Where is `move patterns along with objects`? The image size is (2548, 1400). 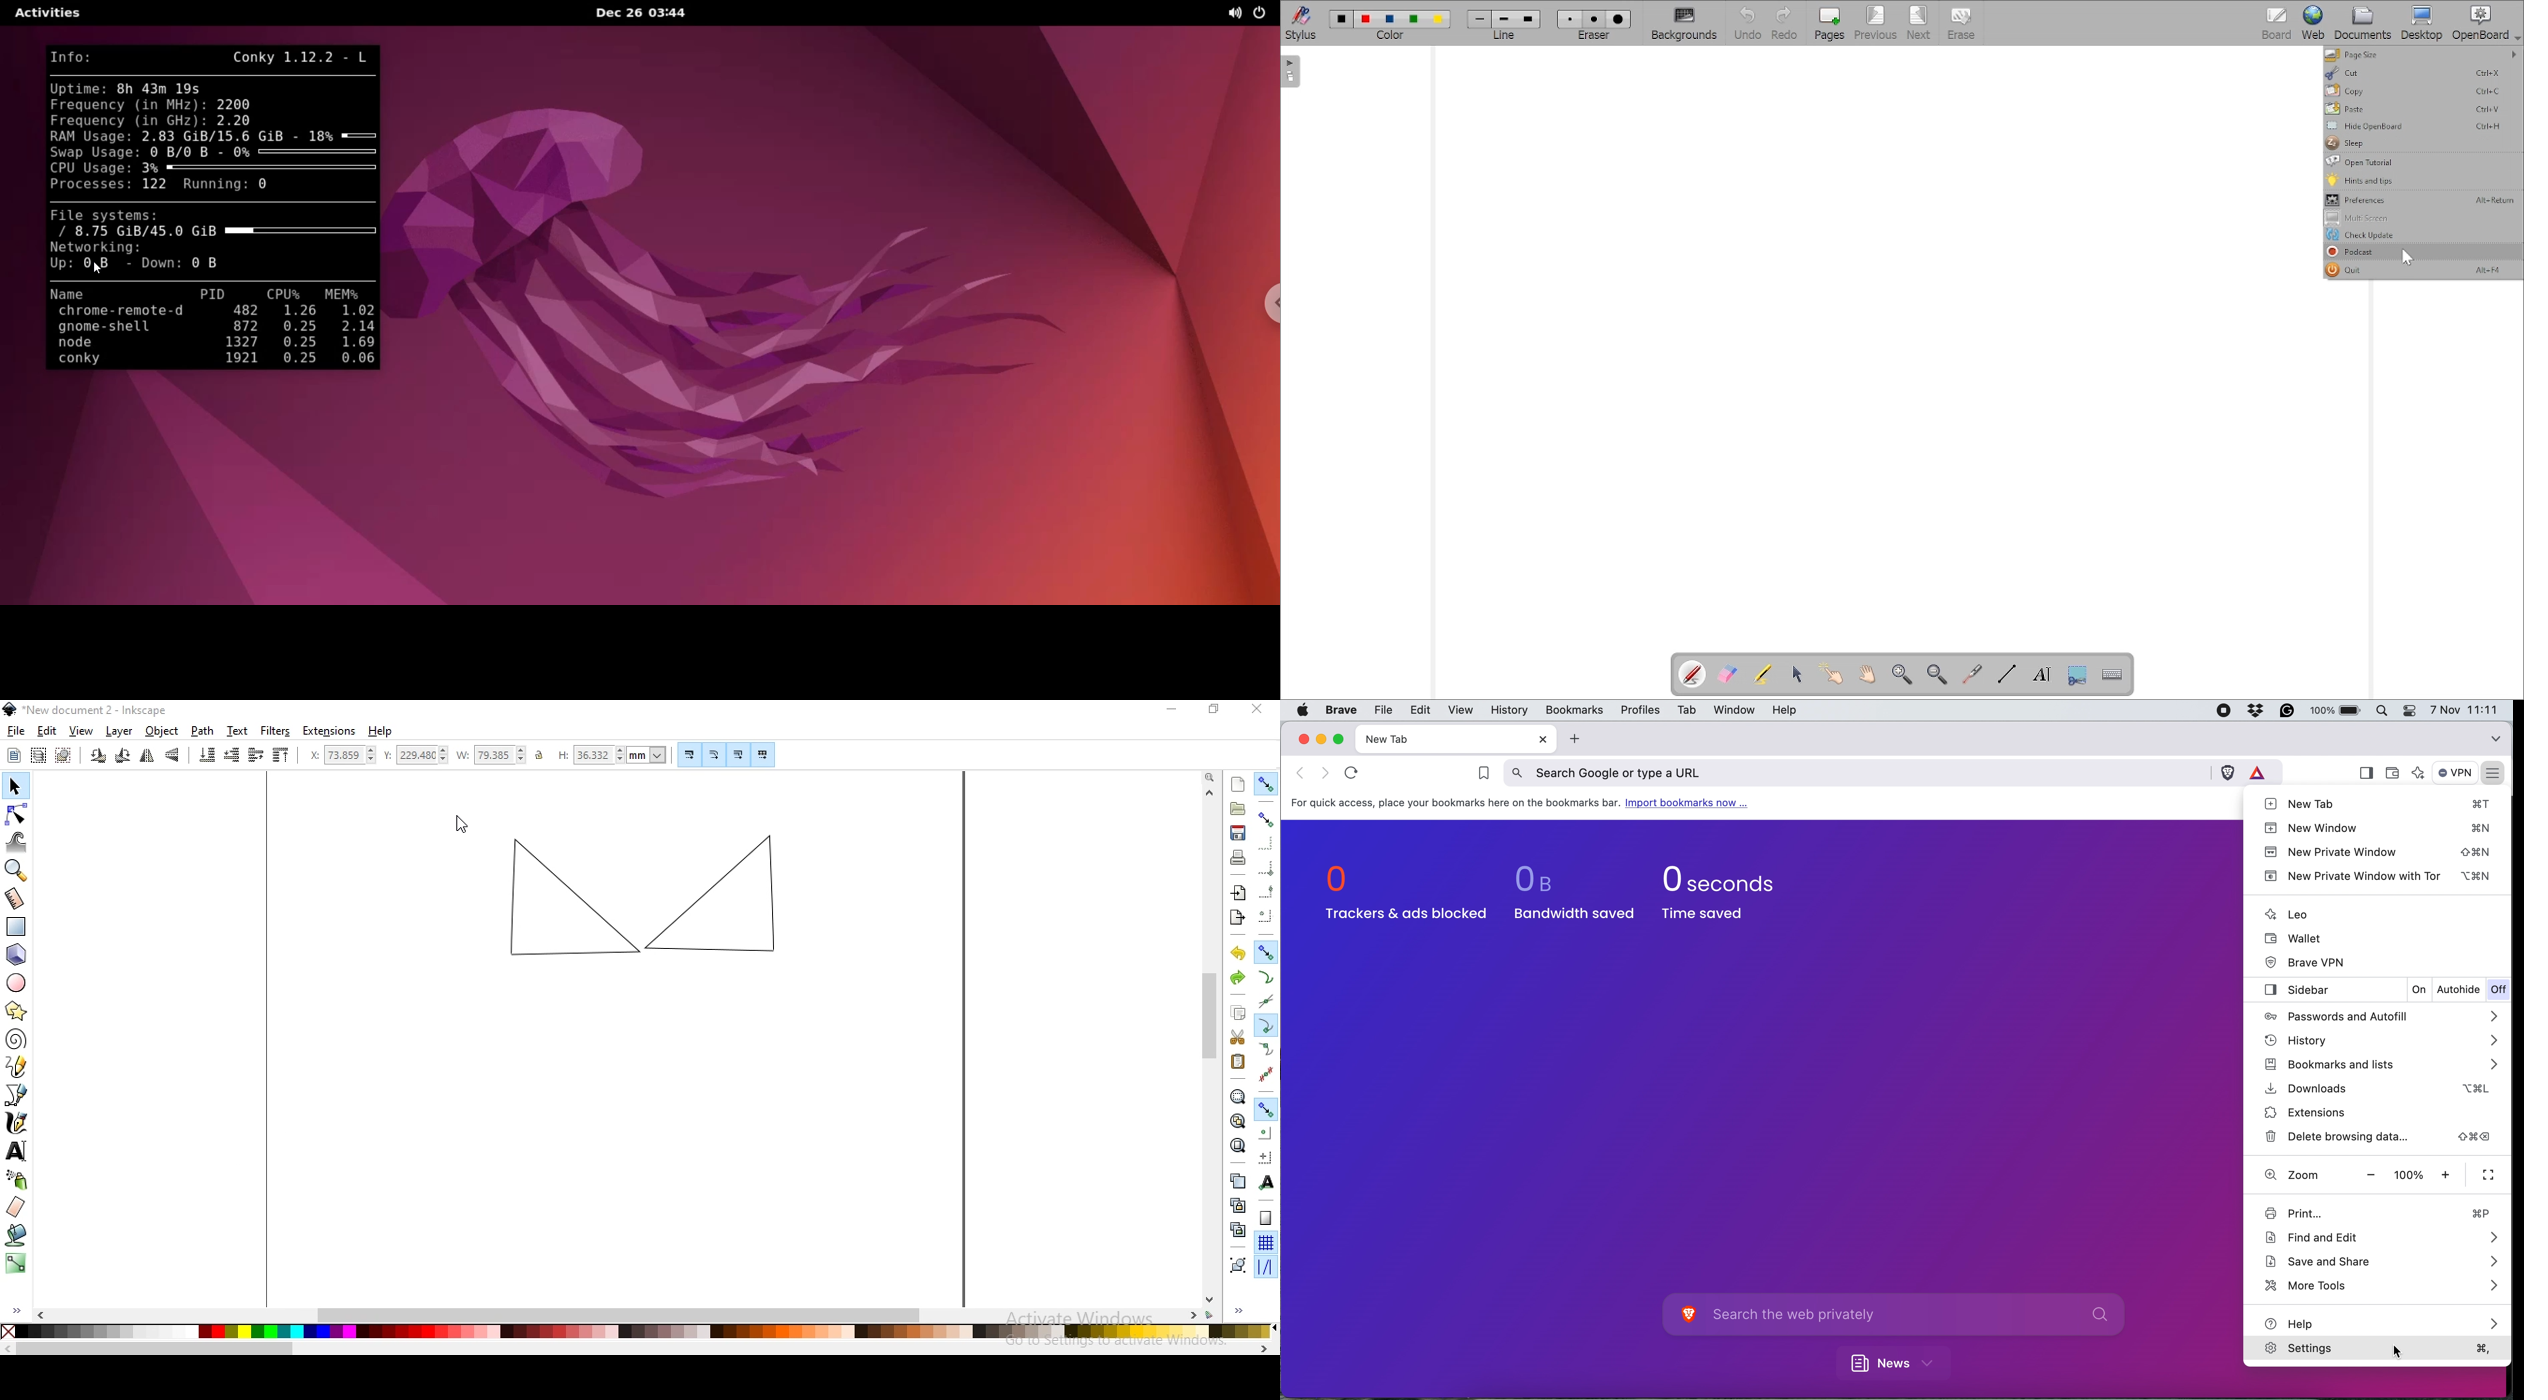
move patterns along with objects is located at coordinates (763, 752).